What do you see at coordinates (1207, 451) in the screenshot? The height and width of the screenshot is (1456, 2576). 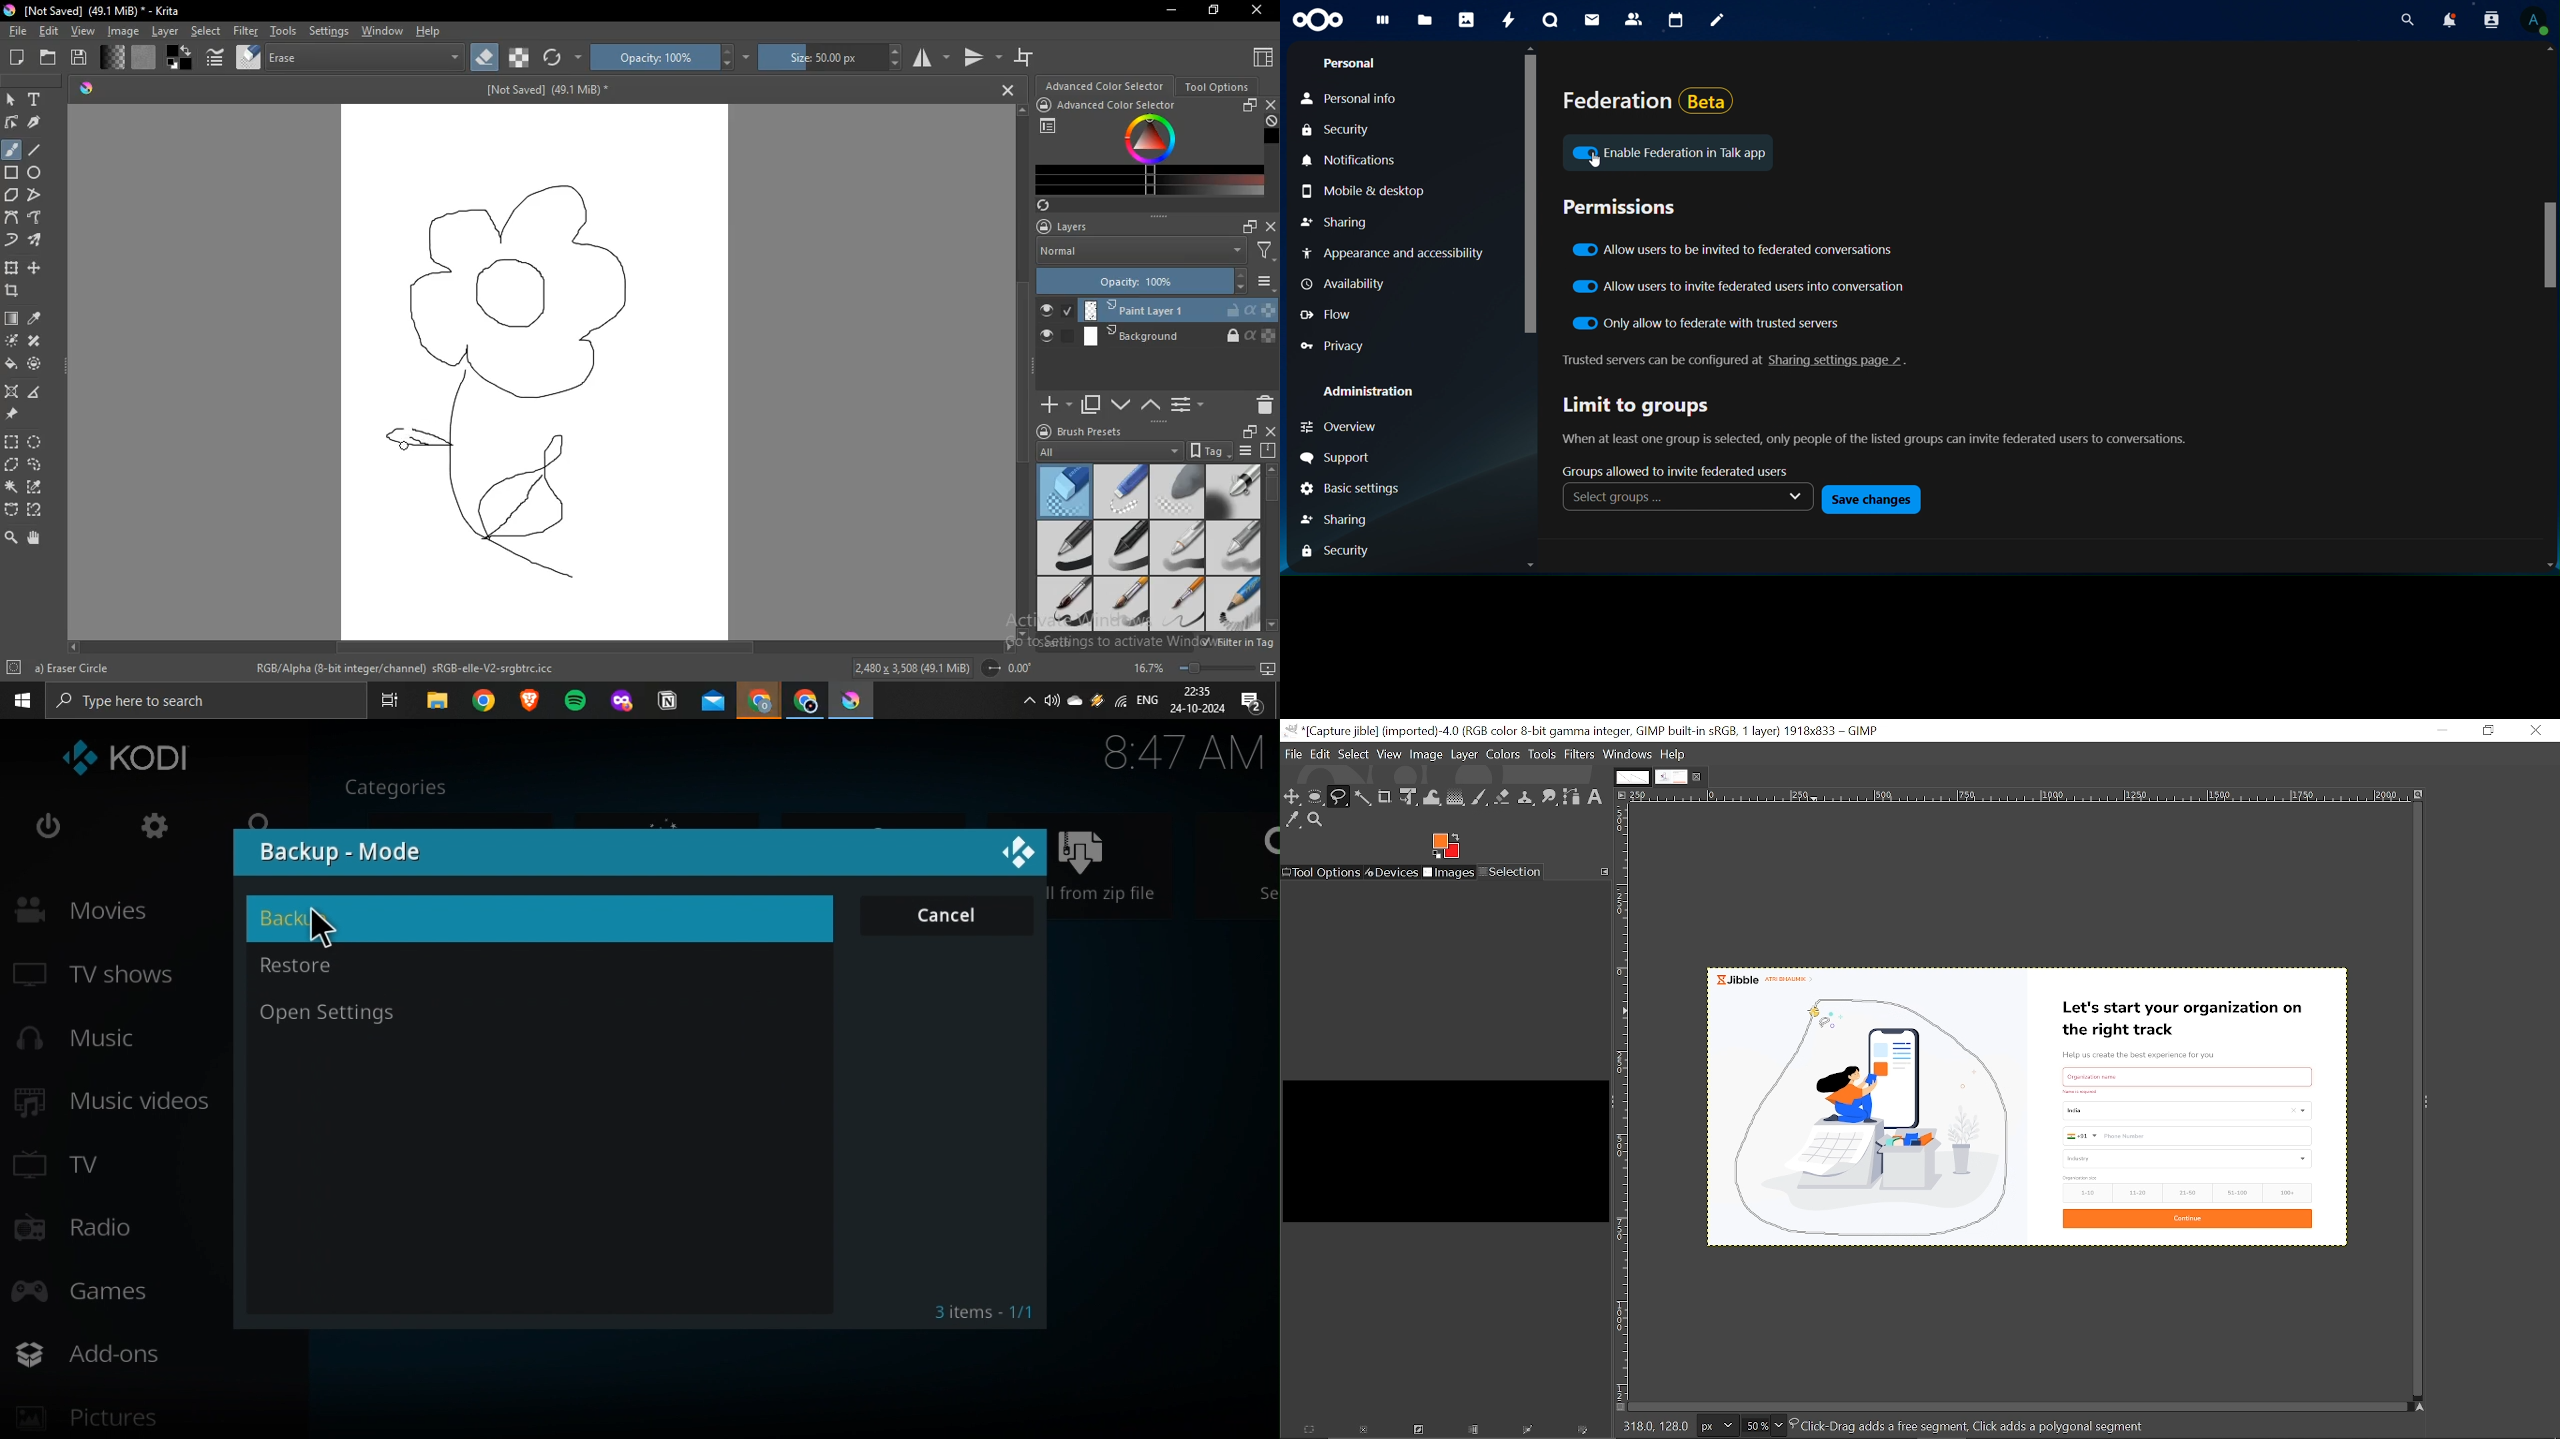 I see `tag` at bounding box center [1207, 451].